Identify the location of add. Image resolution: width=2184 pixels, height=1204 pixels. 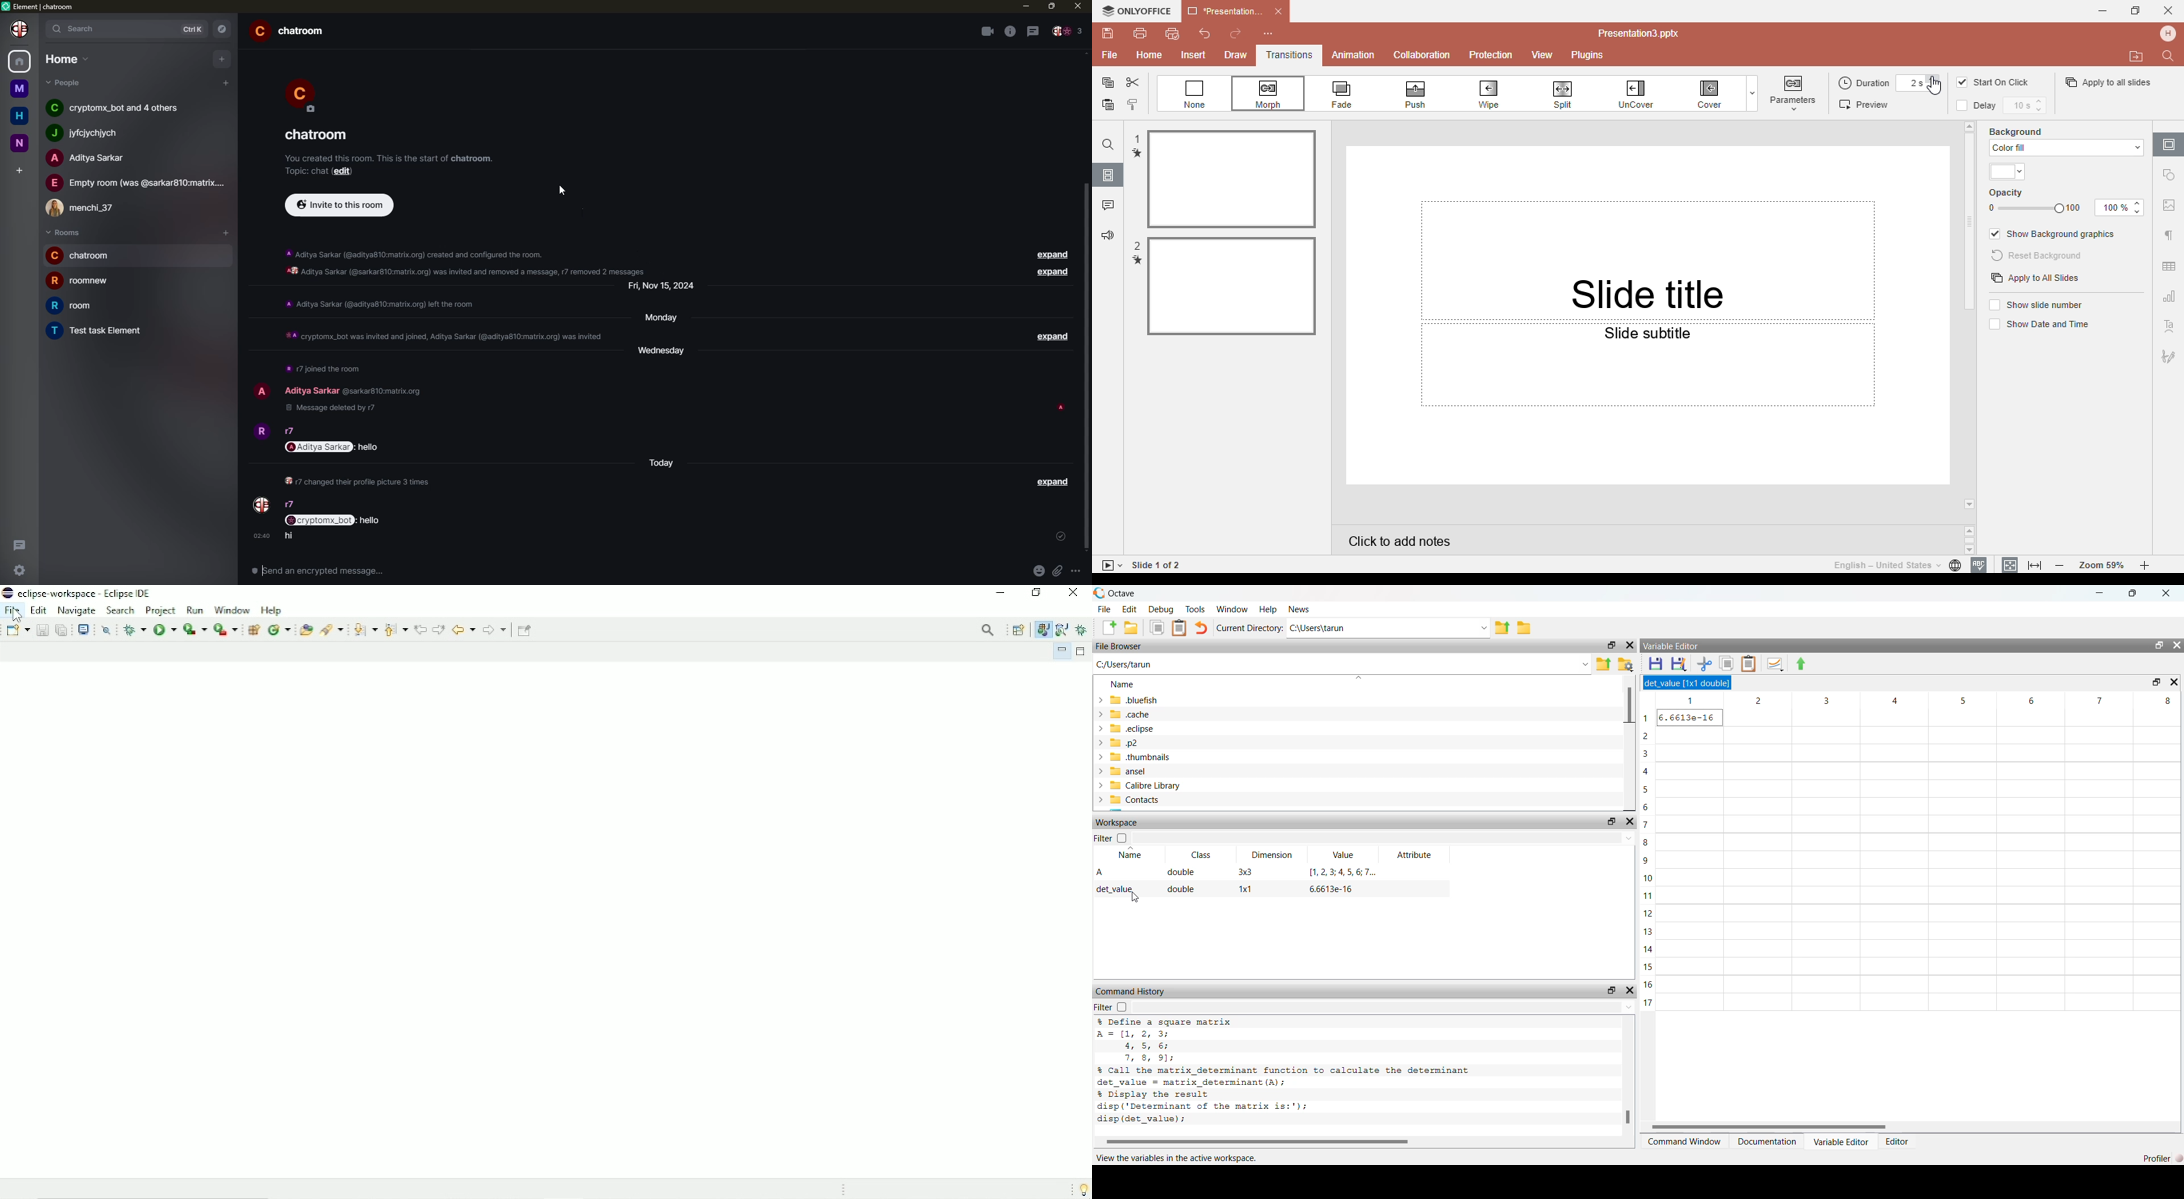
(225, 83).